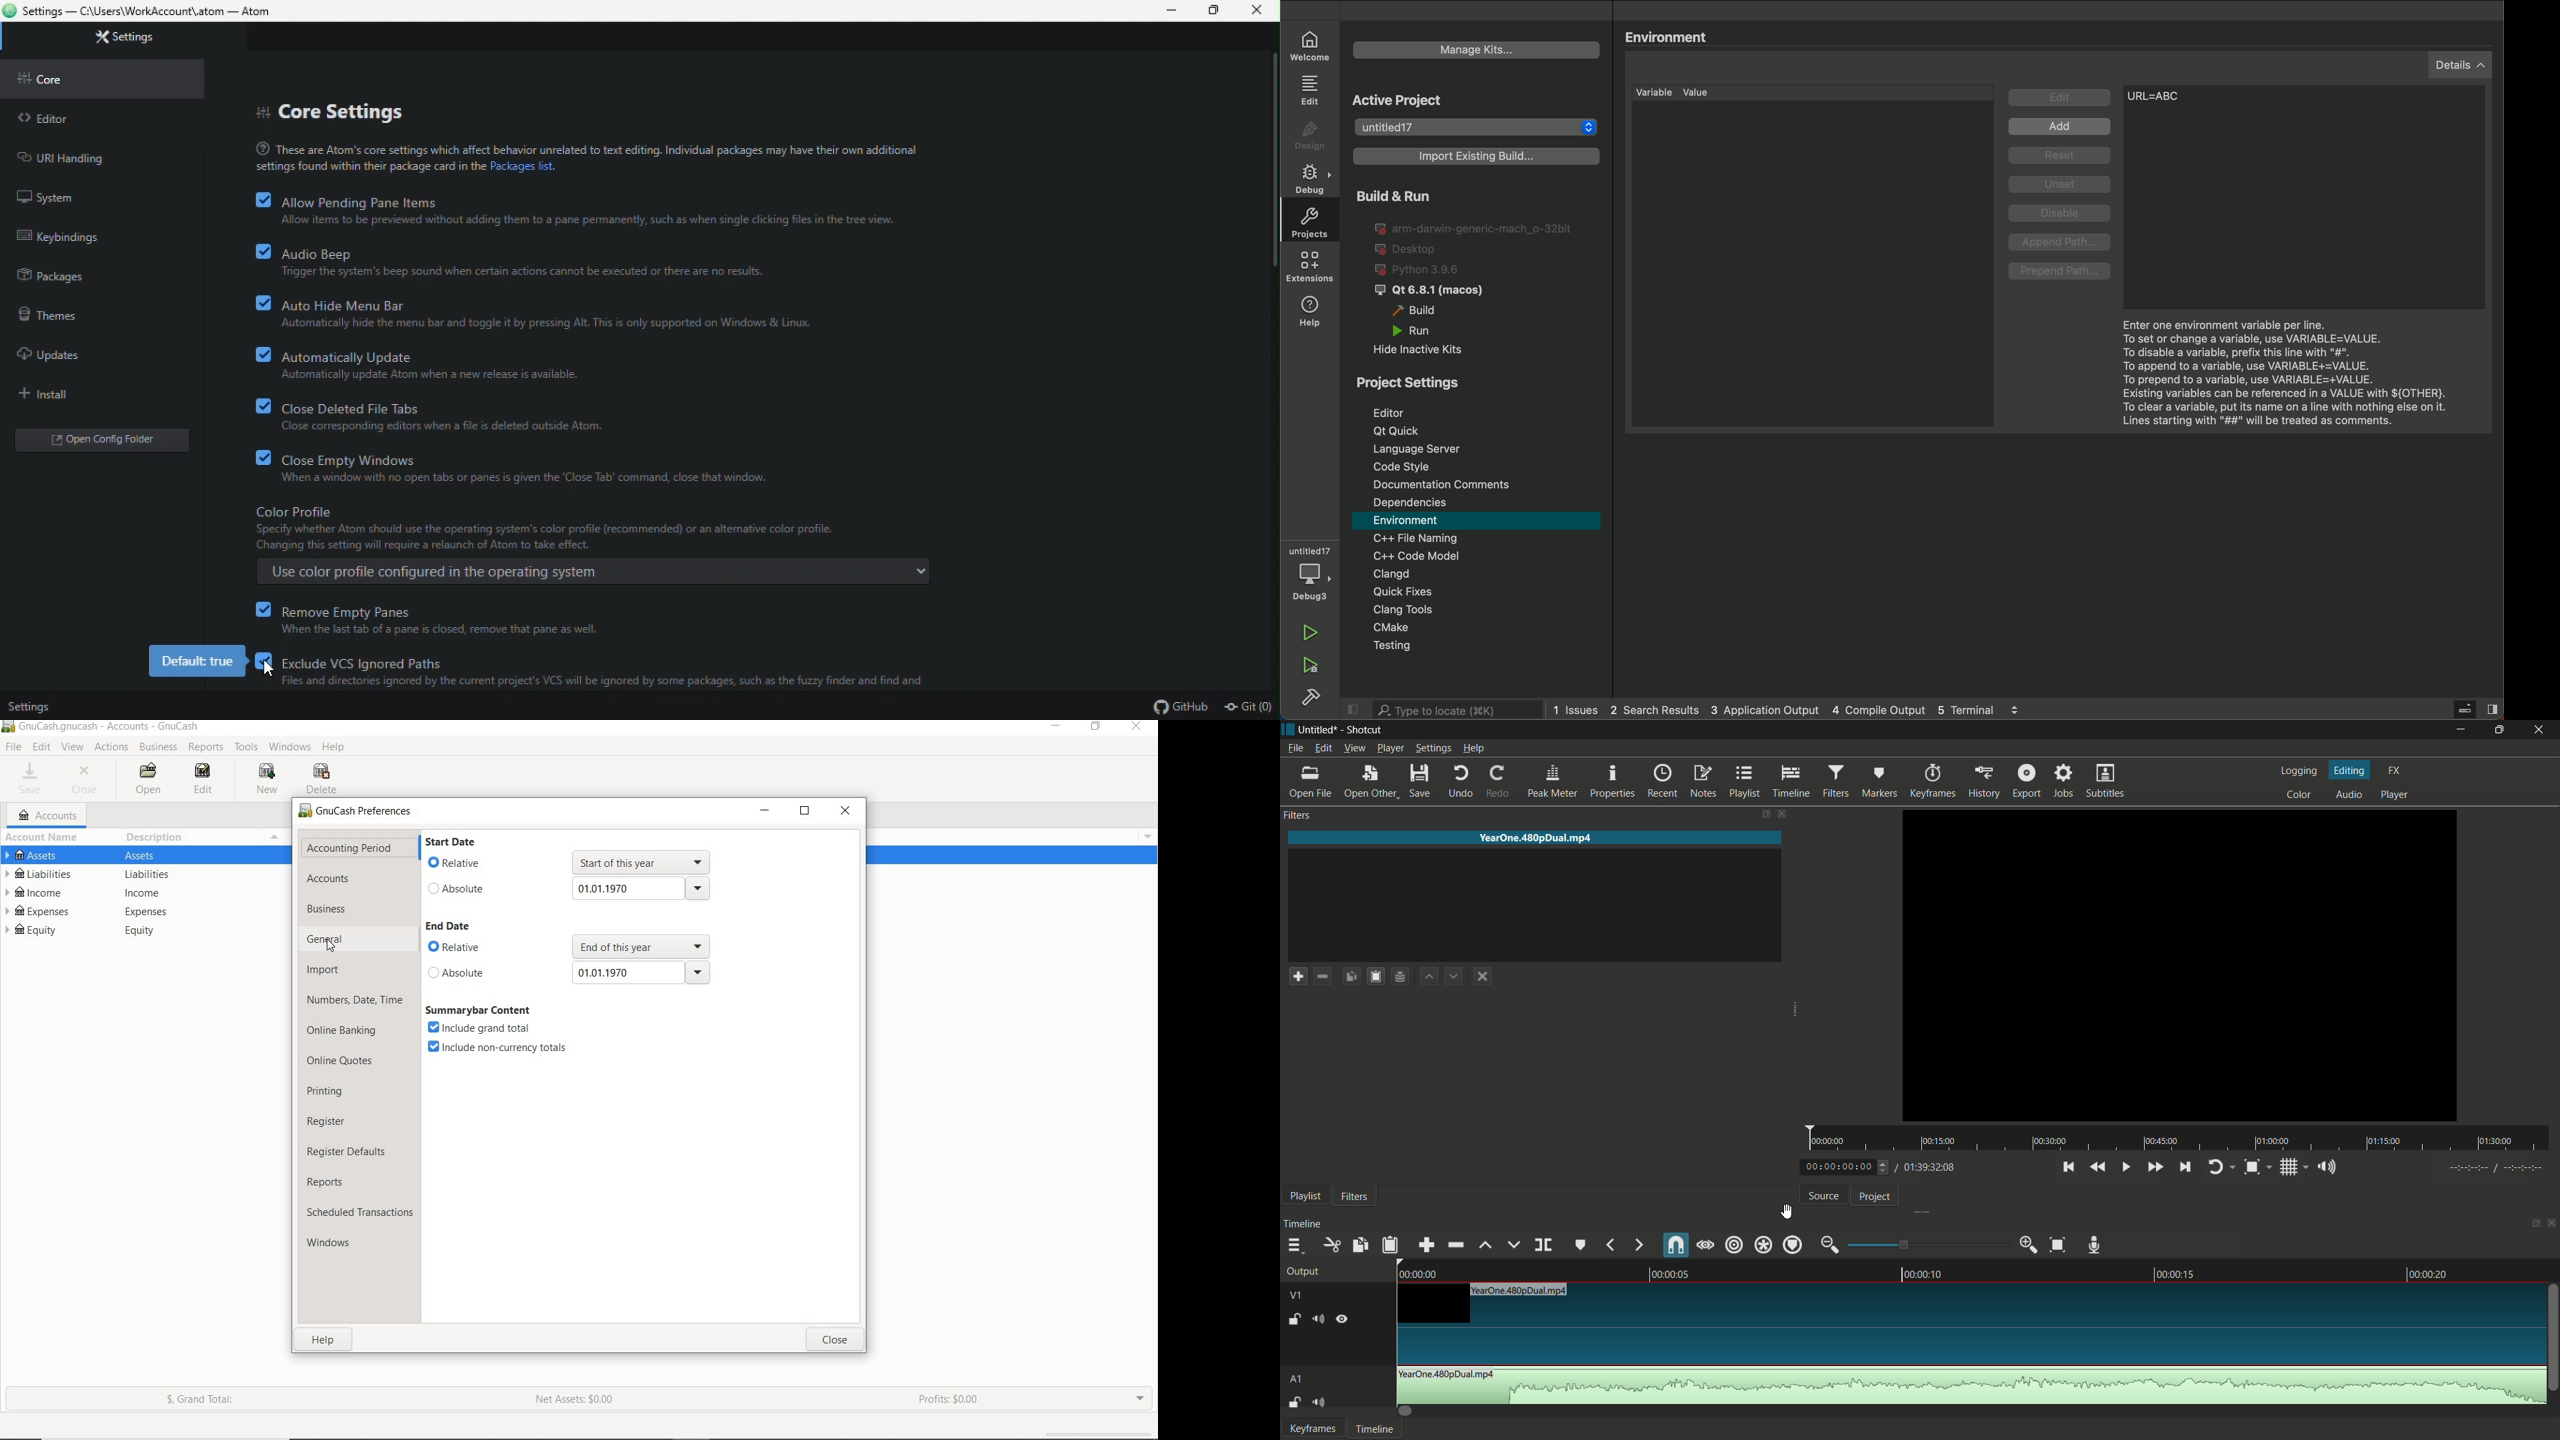 The height and width of the screenshot is (1456, 2576). I want to click on PROFITS, so click(950, 1401).